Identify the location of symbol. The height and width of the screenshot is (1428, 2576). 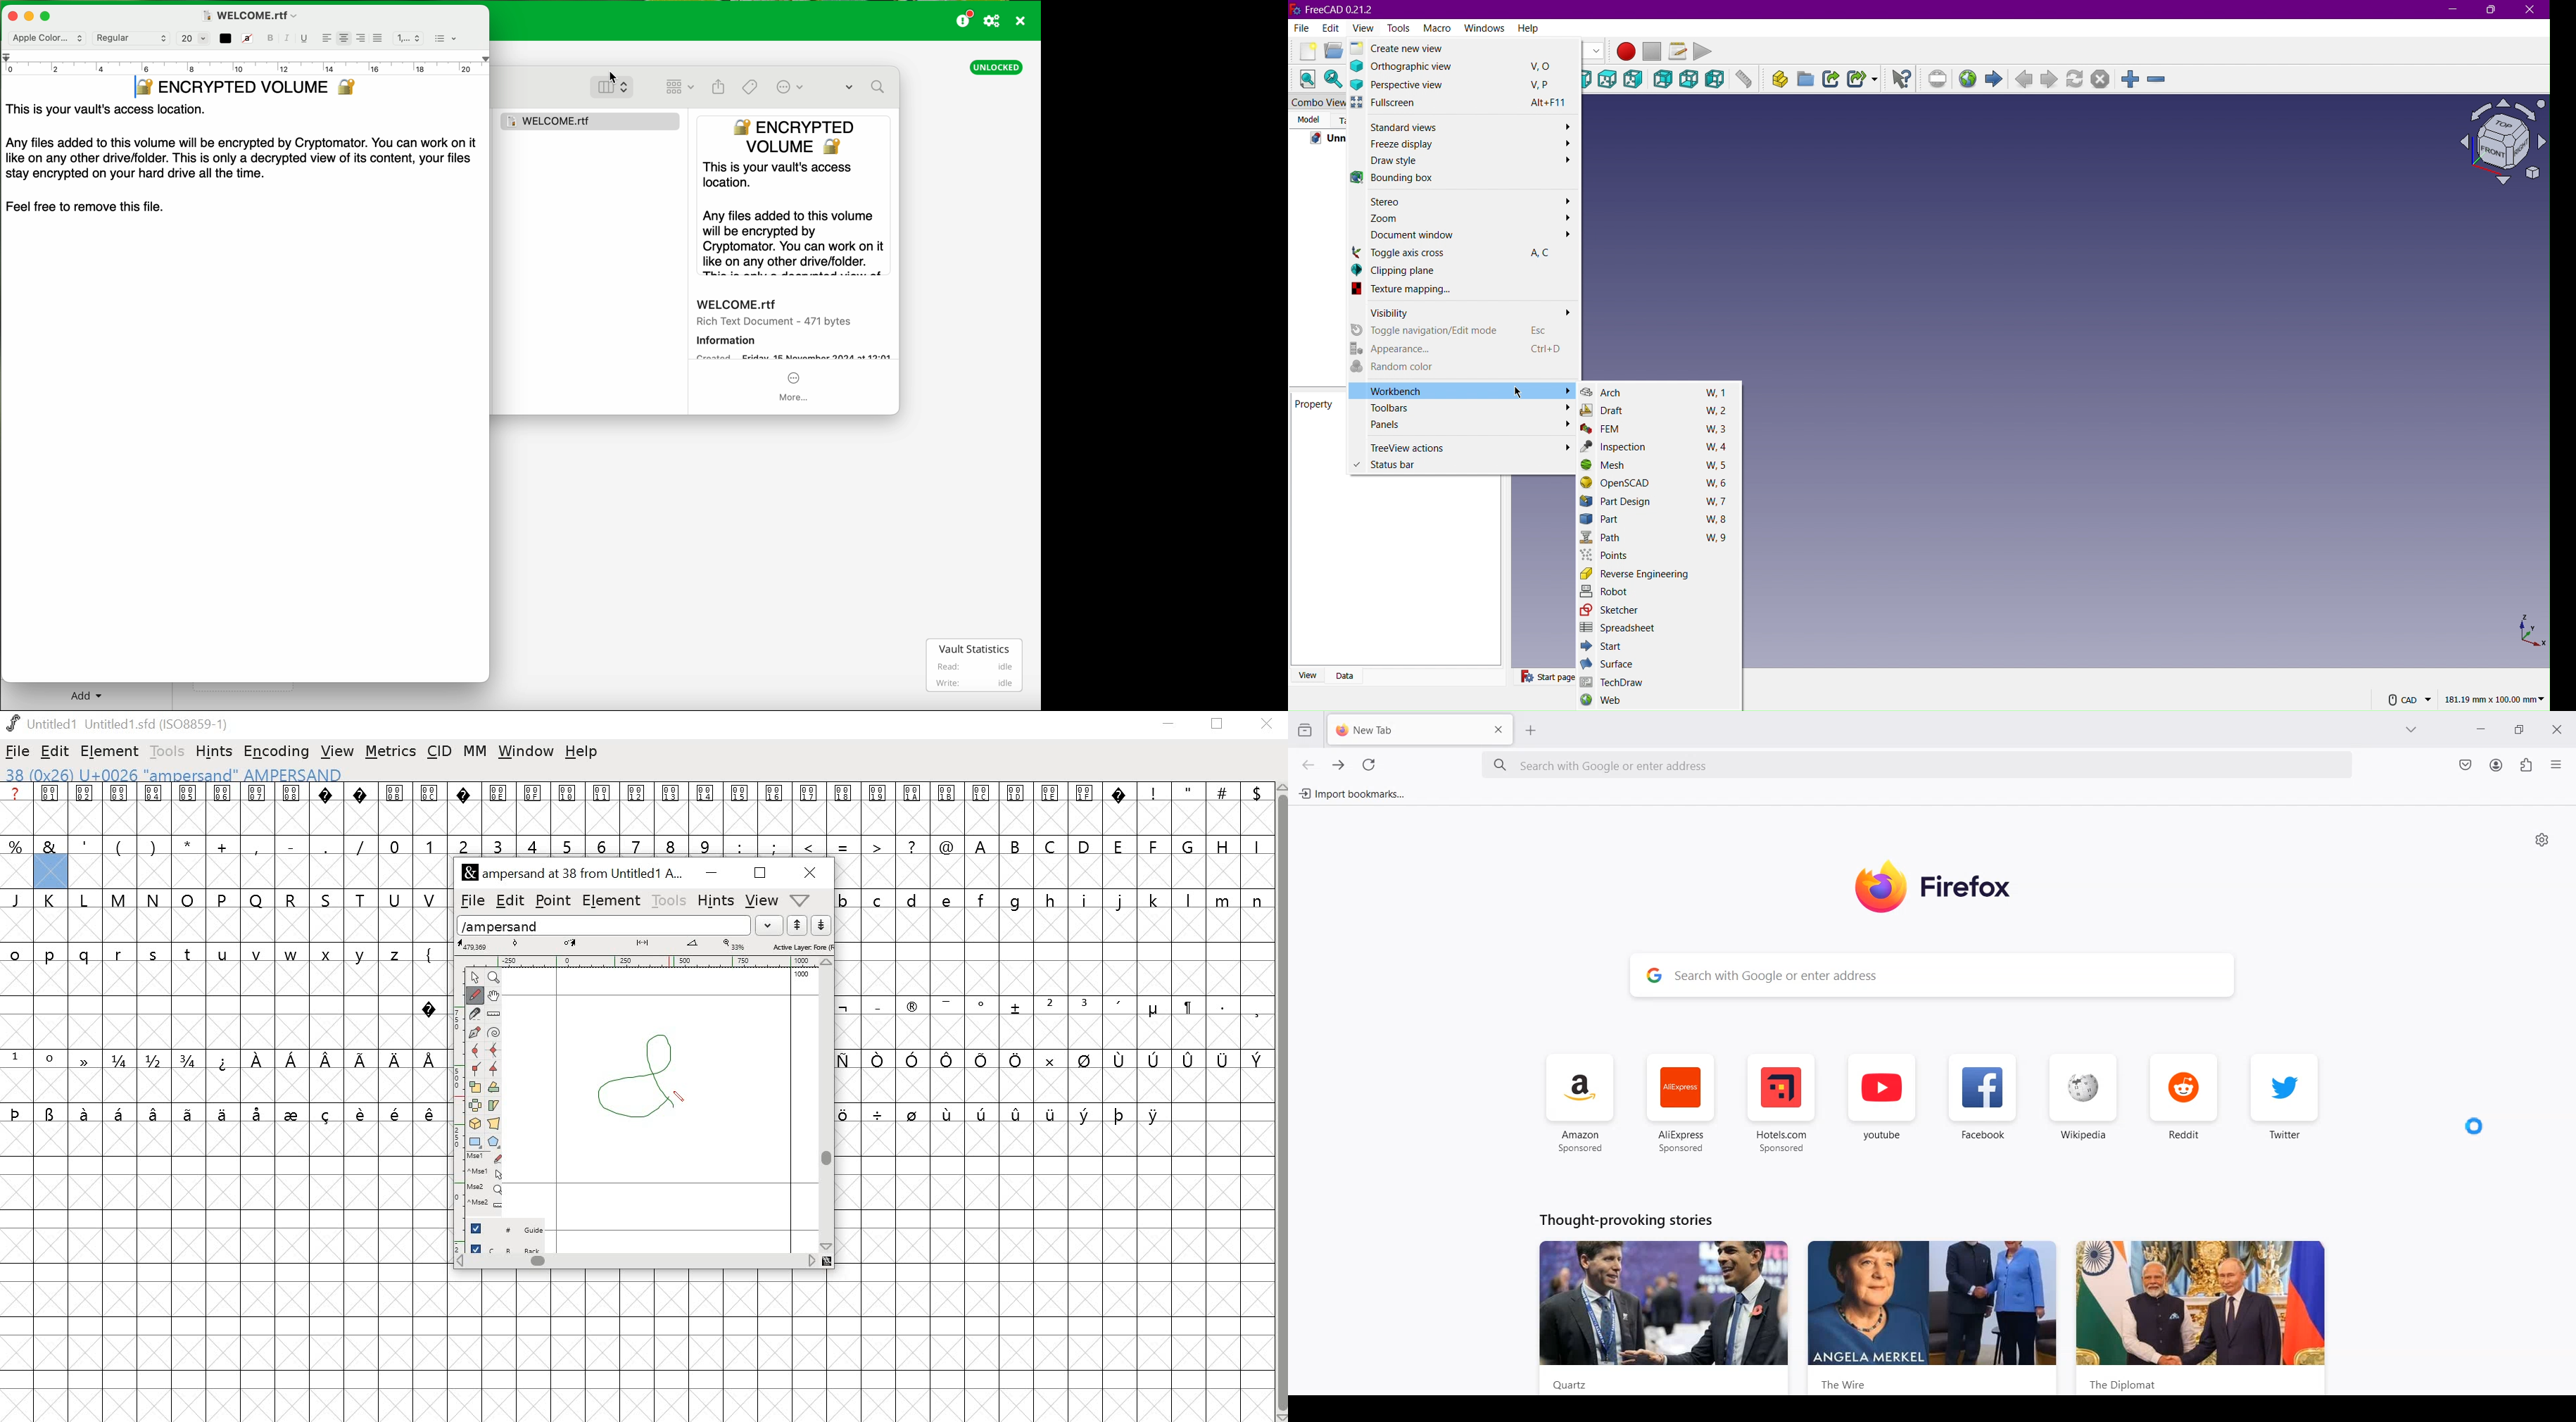
(87, 1113).